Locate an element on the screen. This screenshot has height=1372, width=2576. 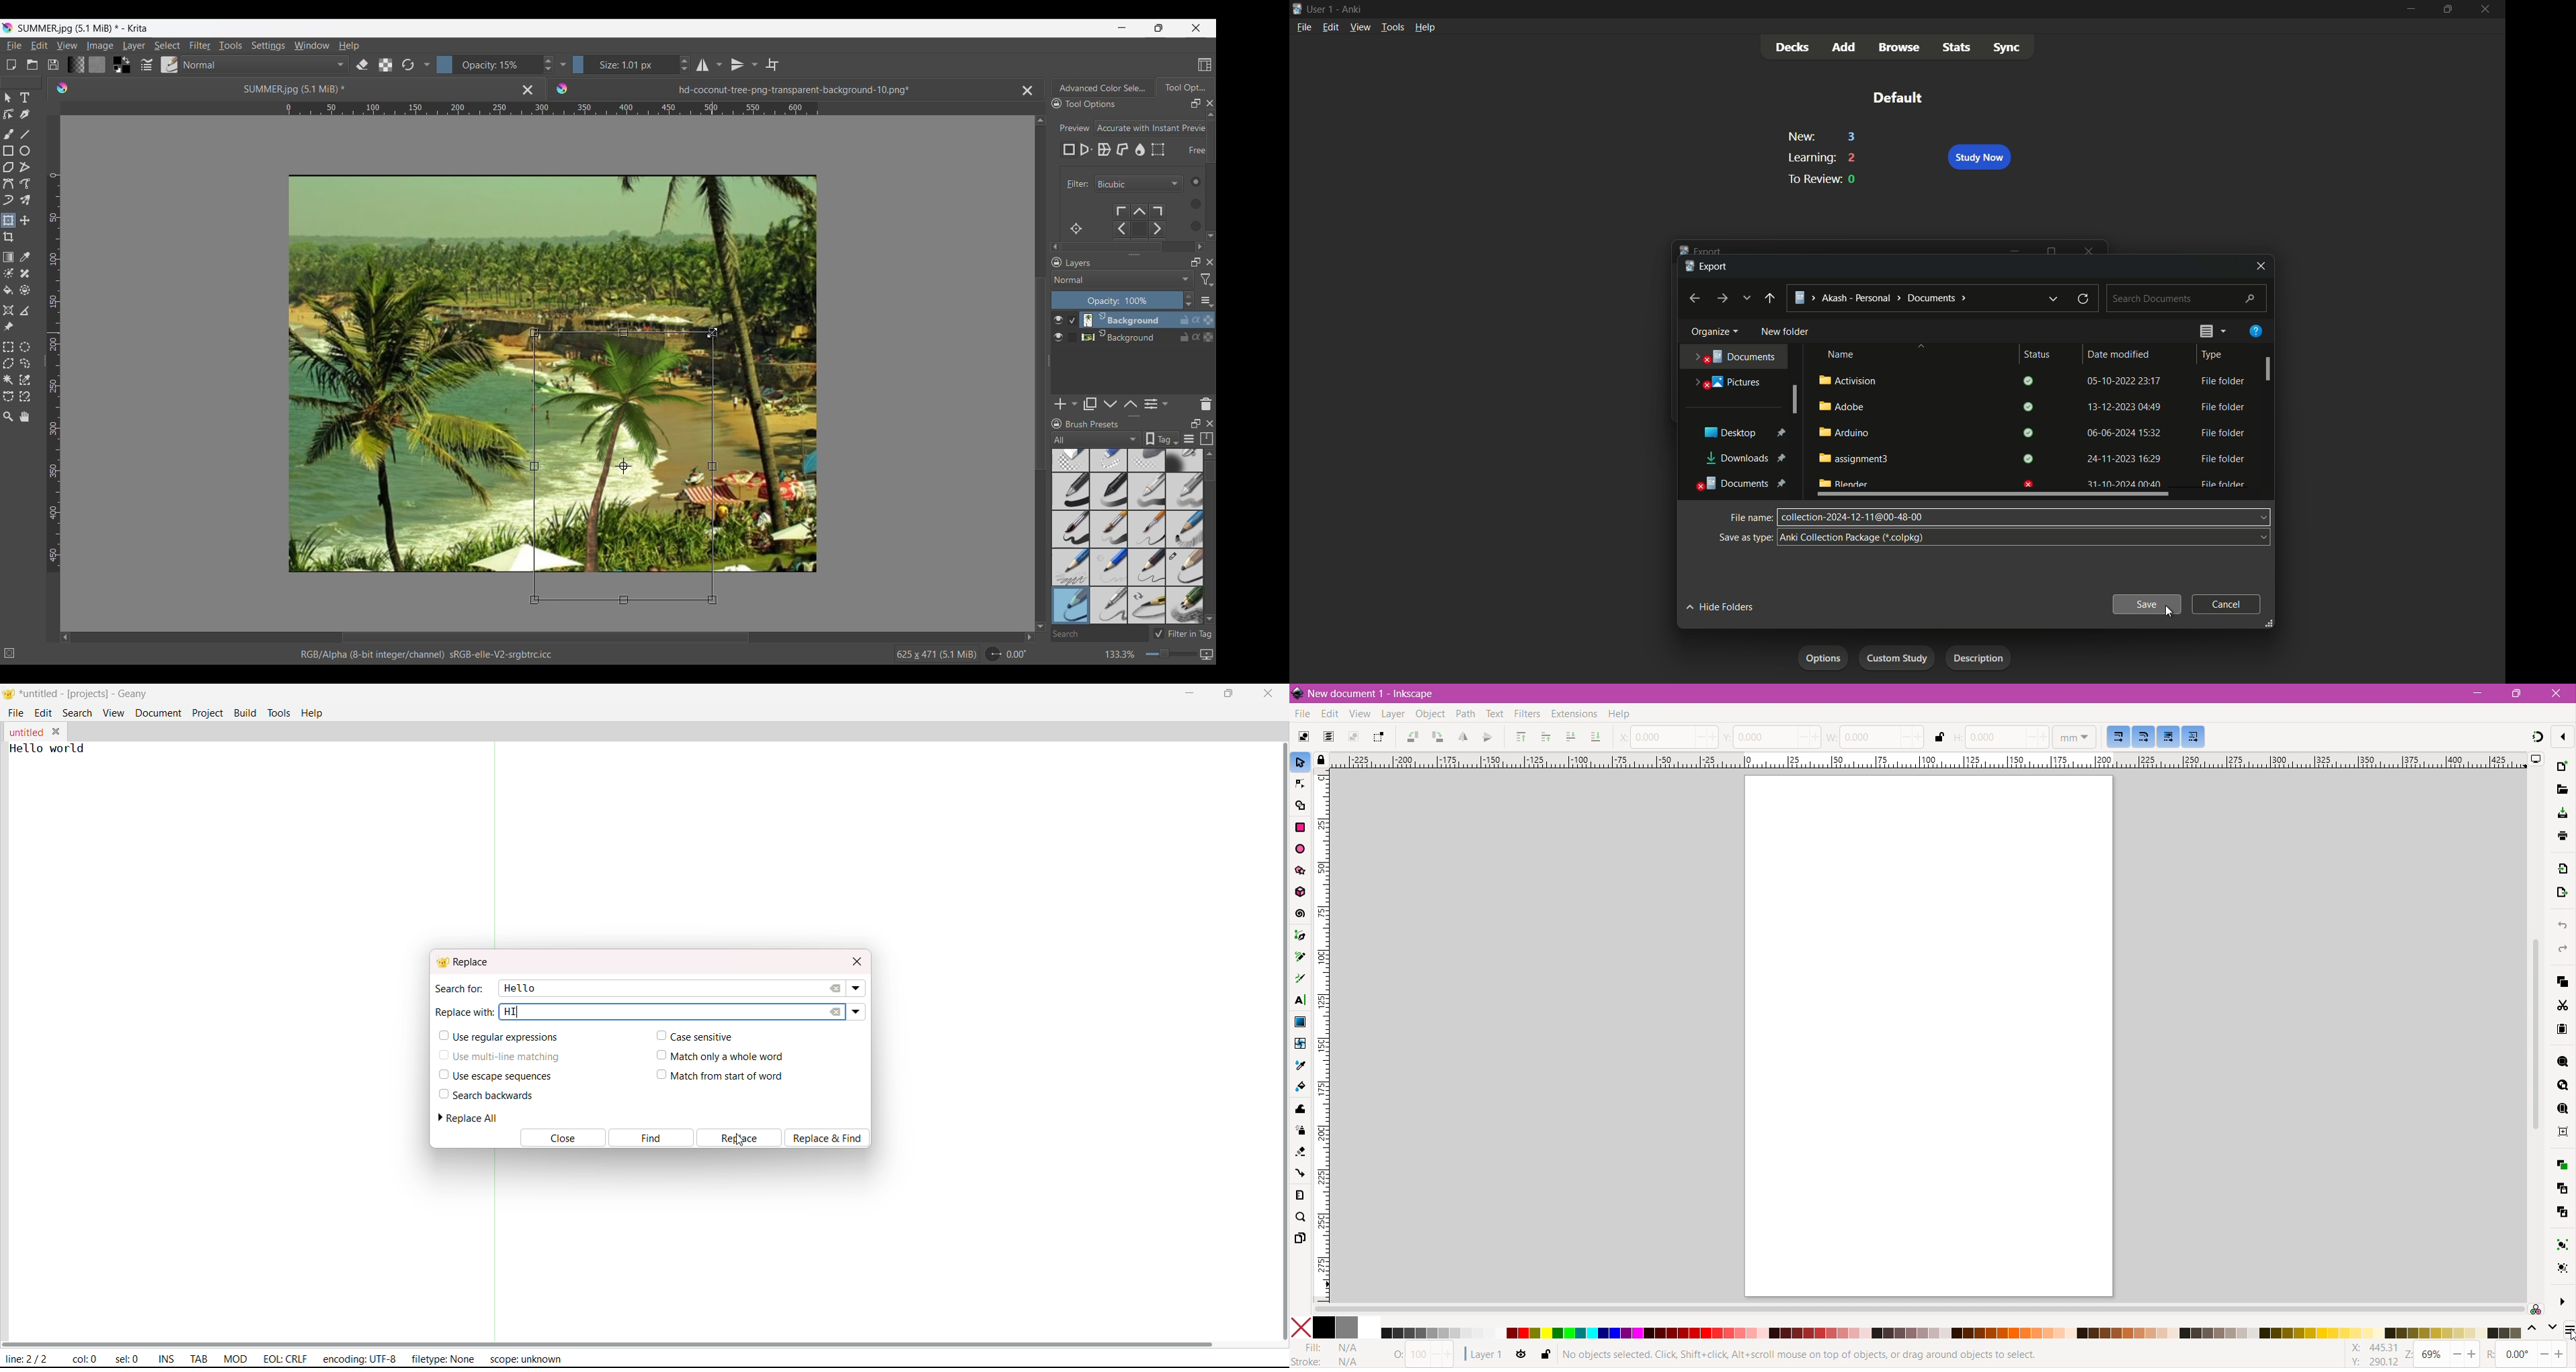
more options is located at coordinates (2223, 331).